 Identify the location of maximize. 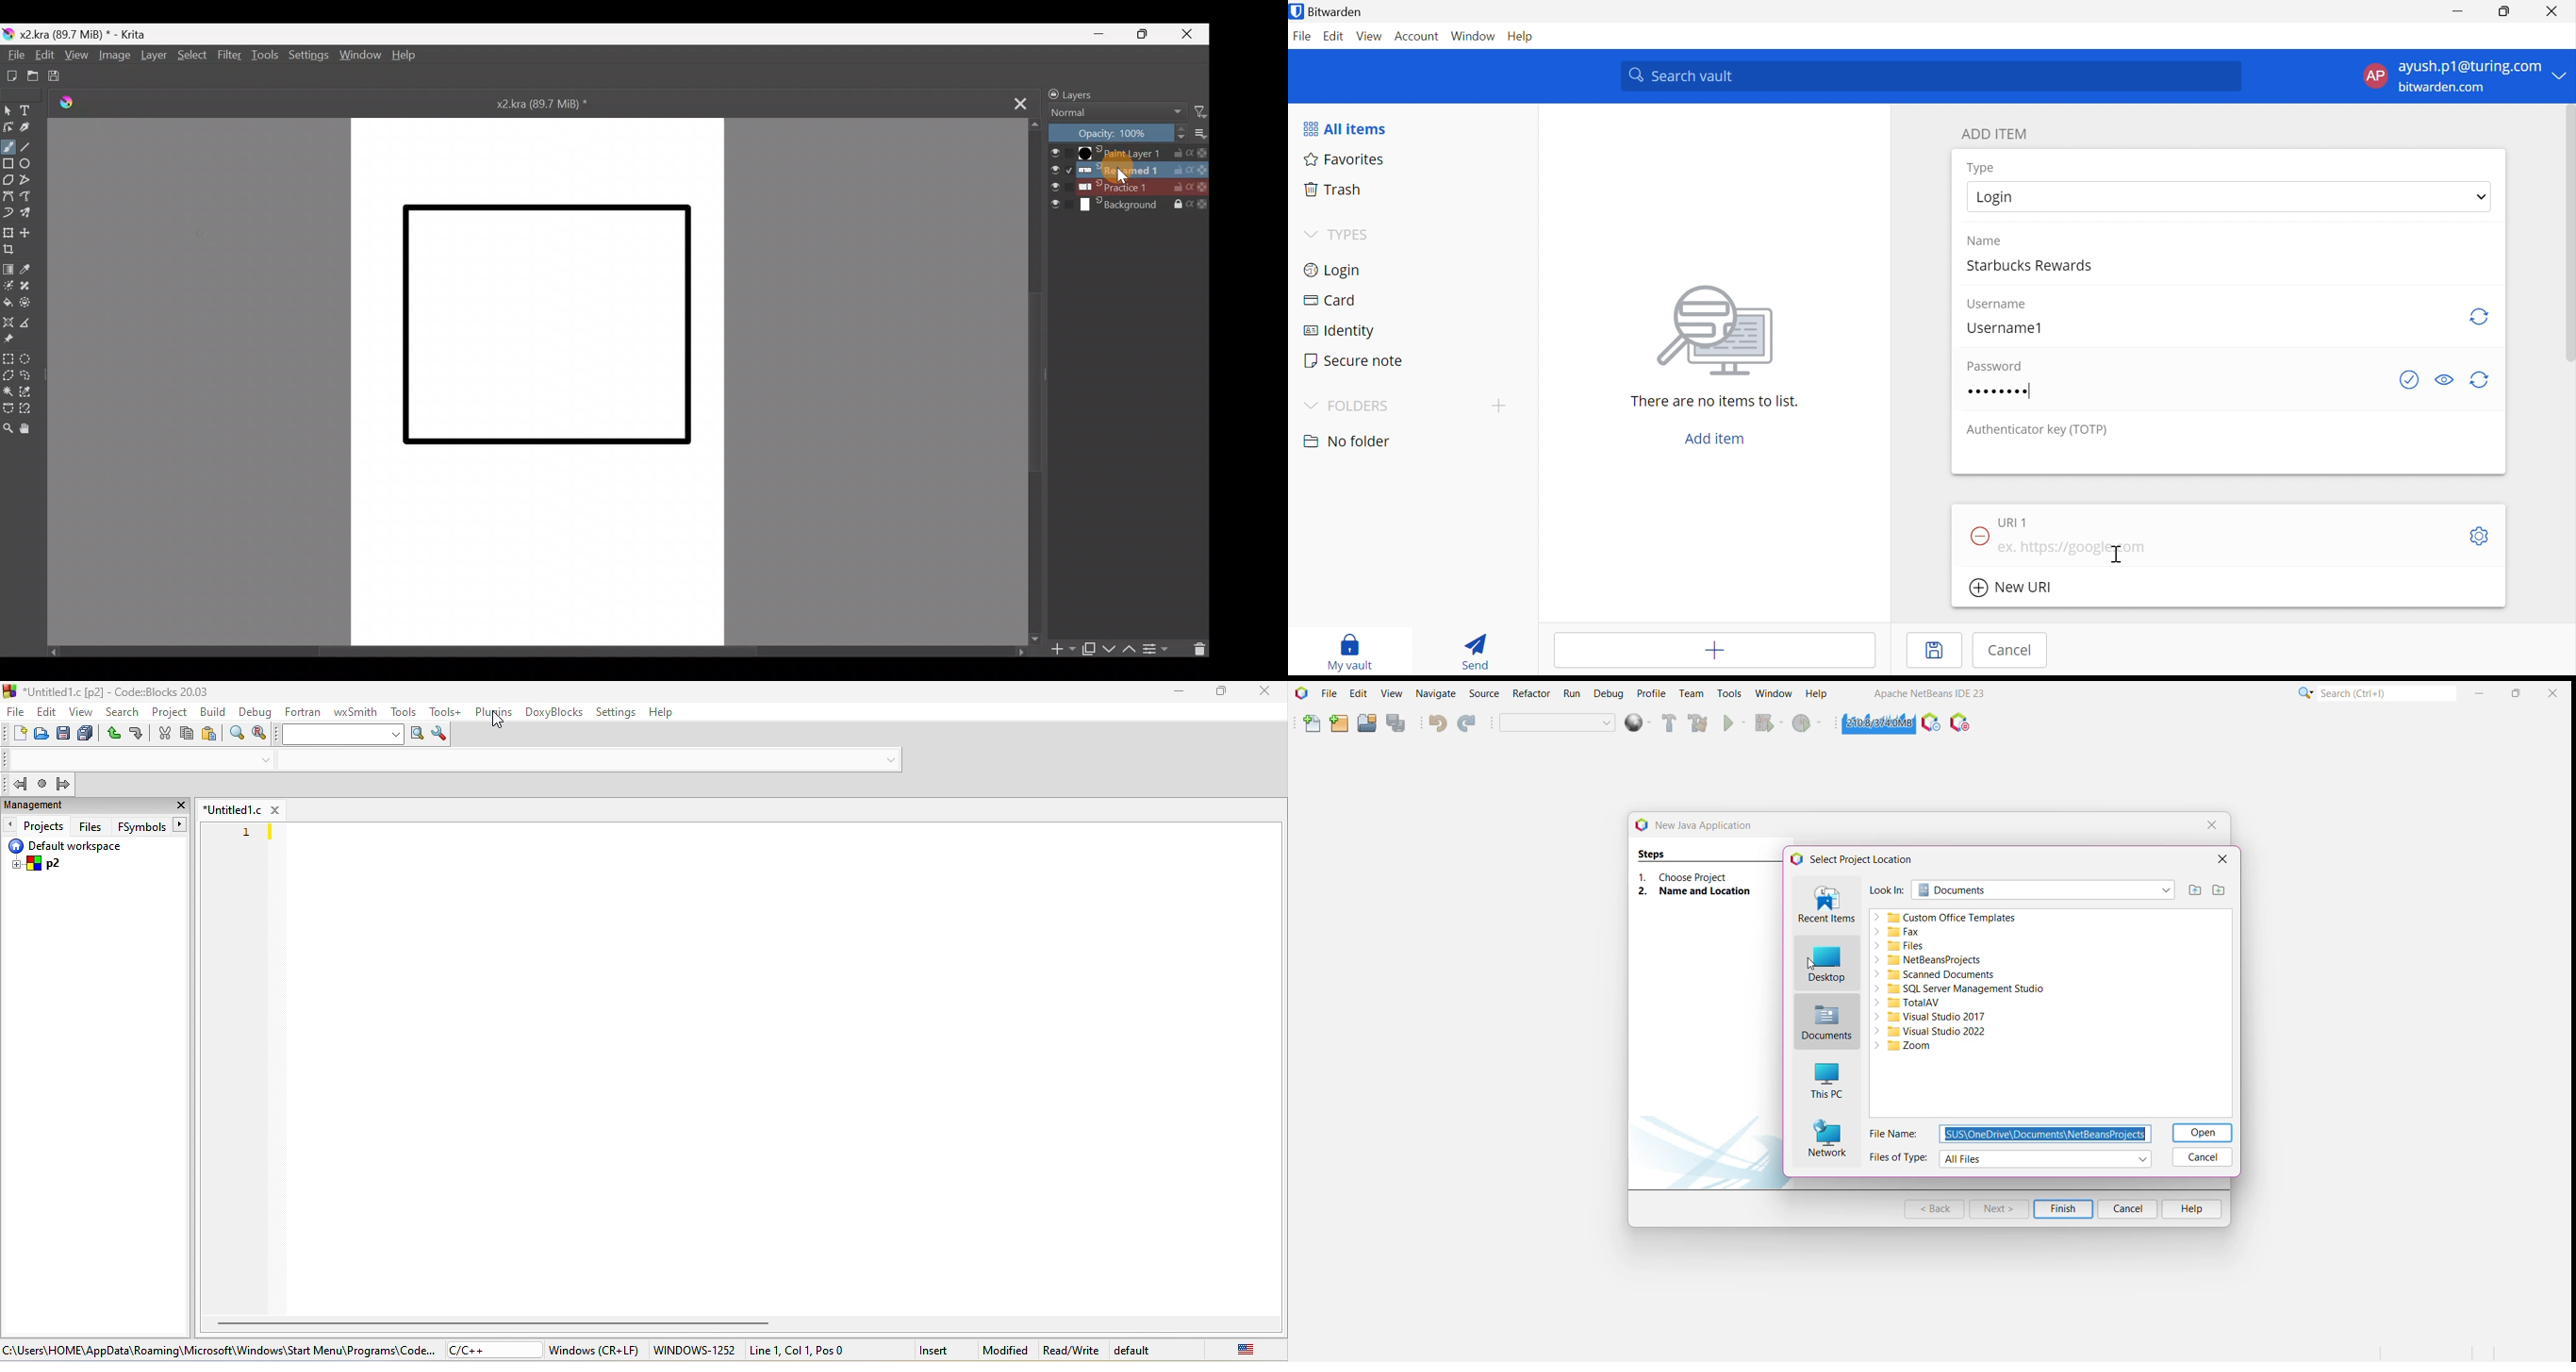
(1225, 692).